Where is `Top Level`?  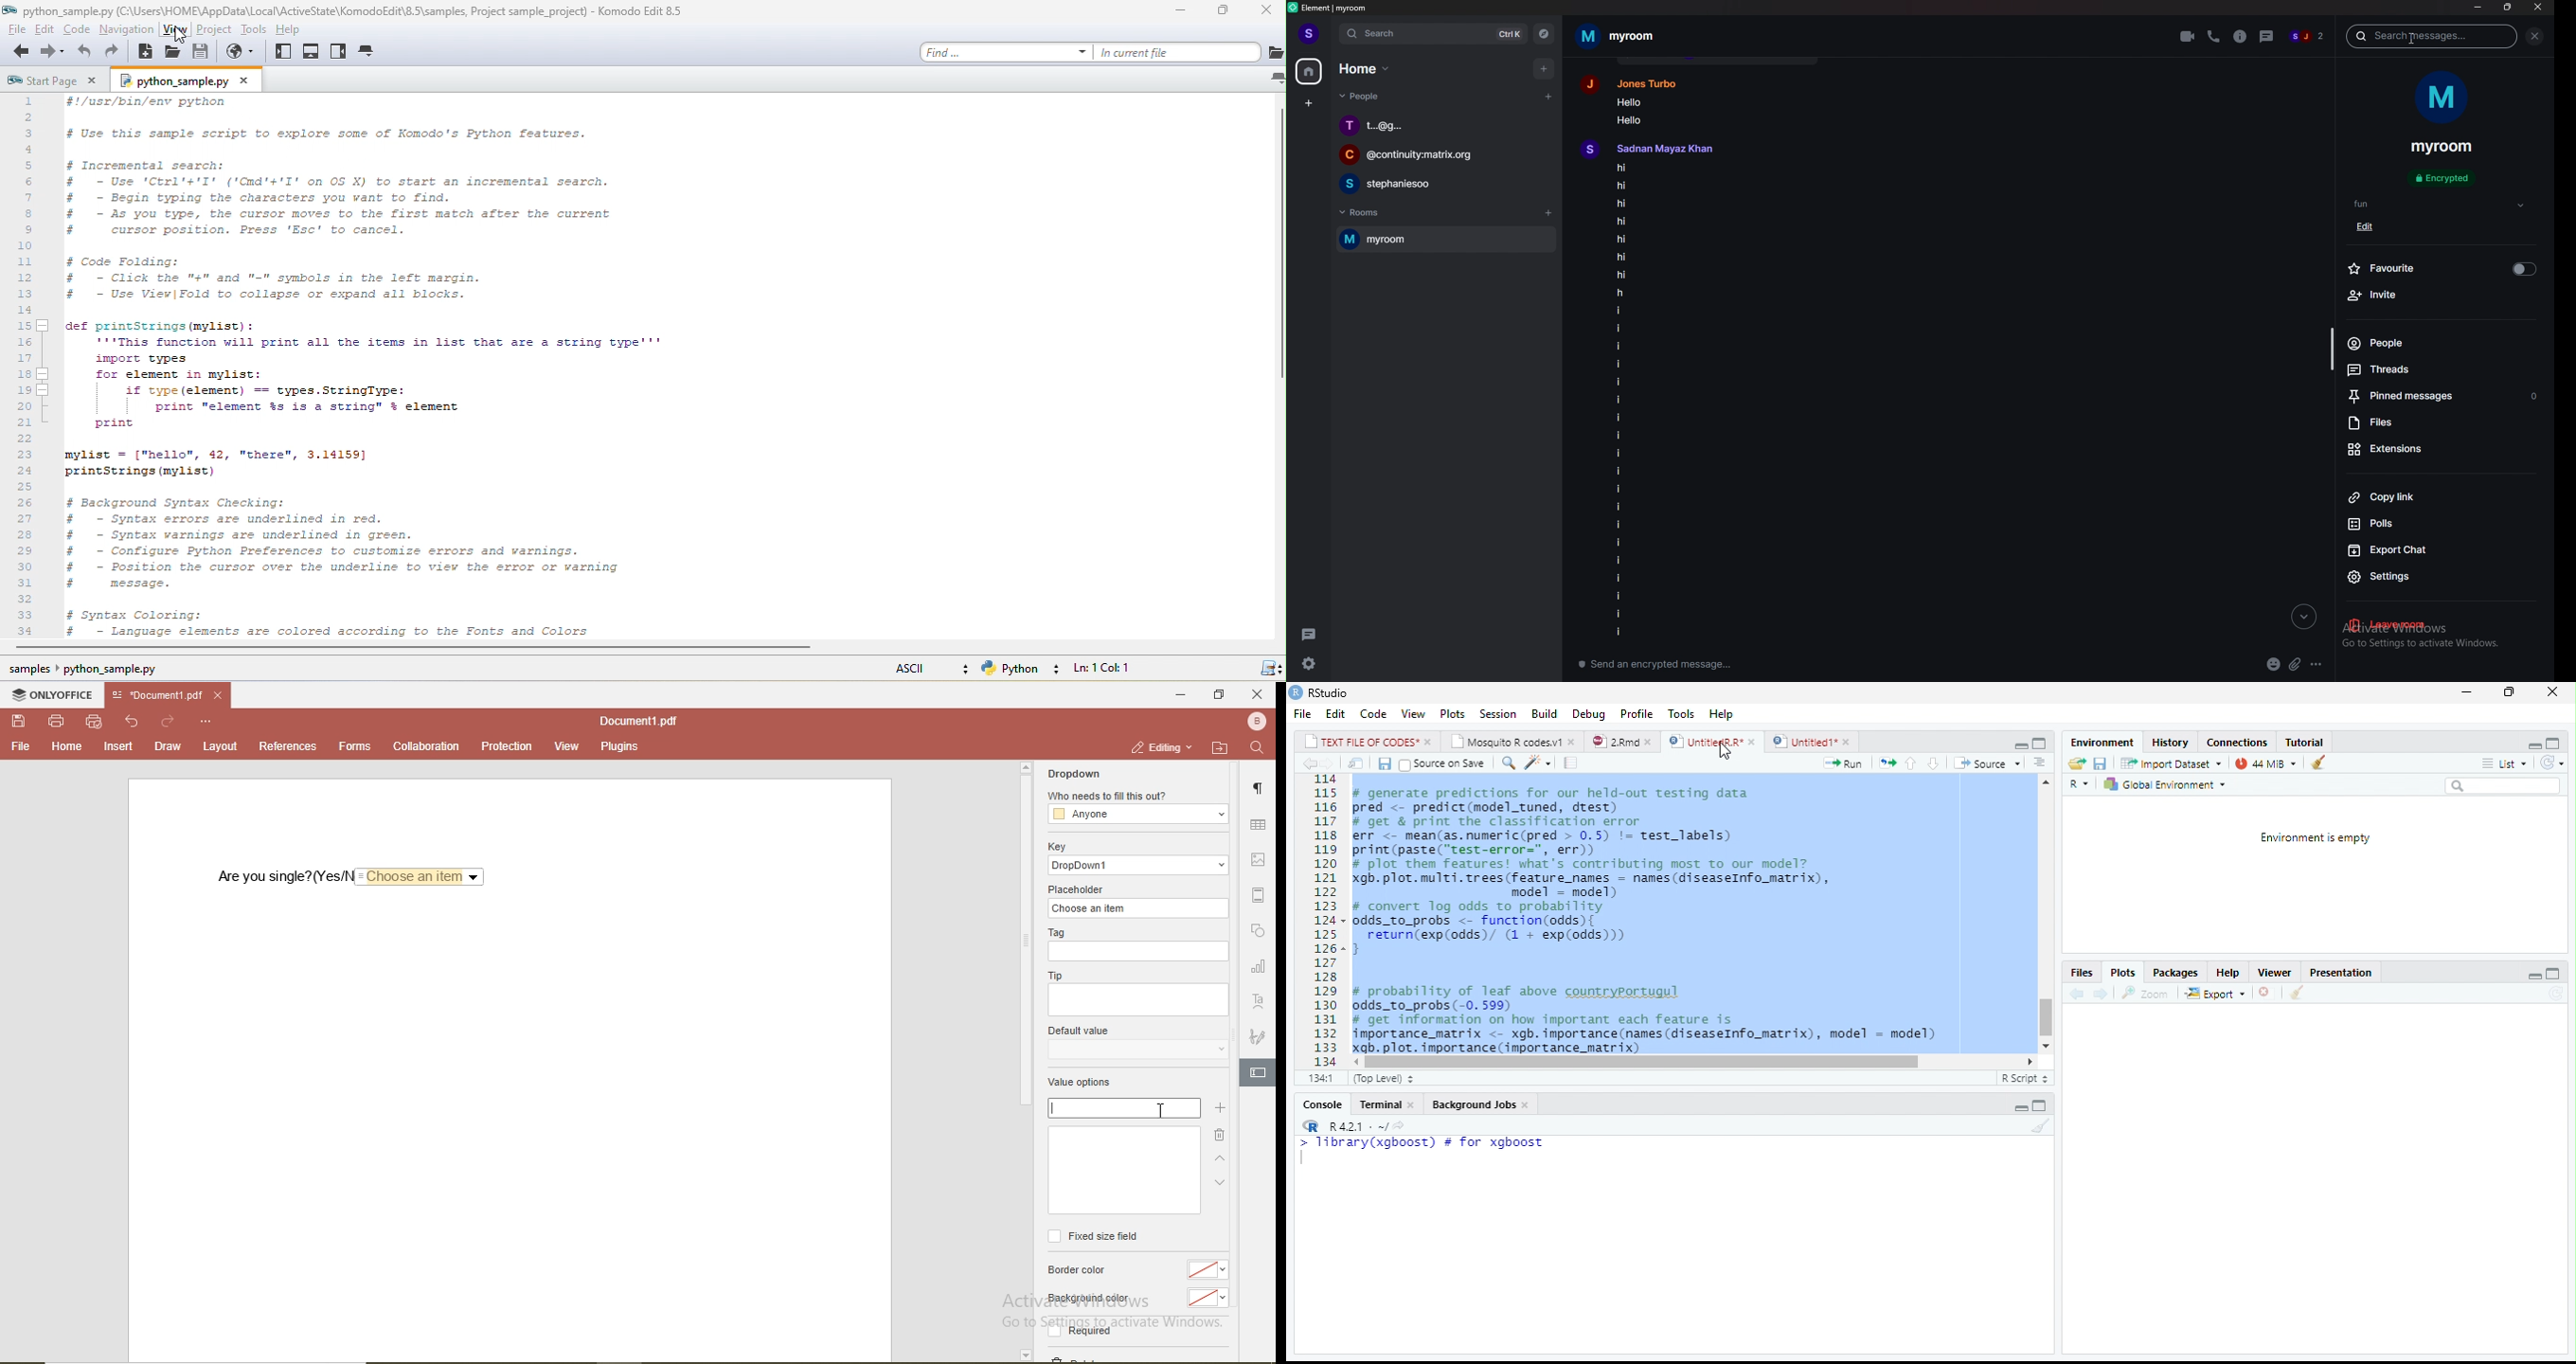
Top Level is located at coordinates (1385, 1078).